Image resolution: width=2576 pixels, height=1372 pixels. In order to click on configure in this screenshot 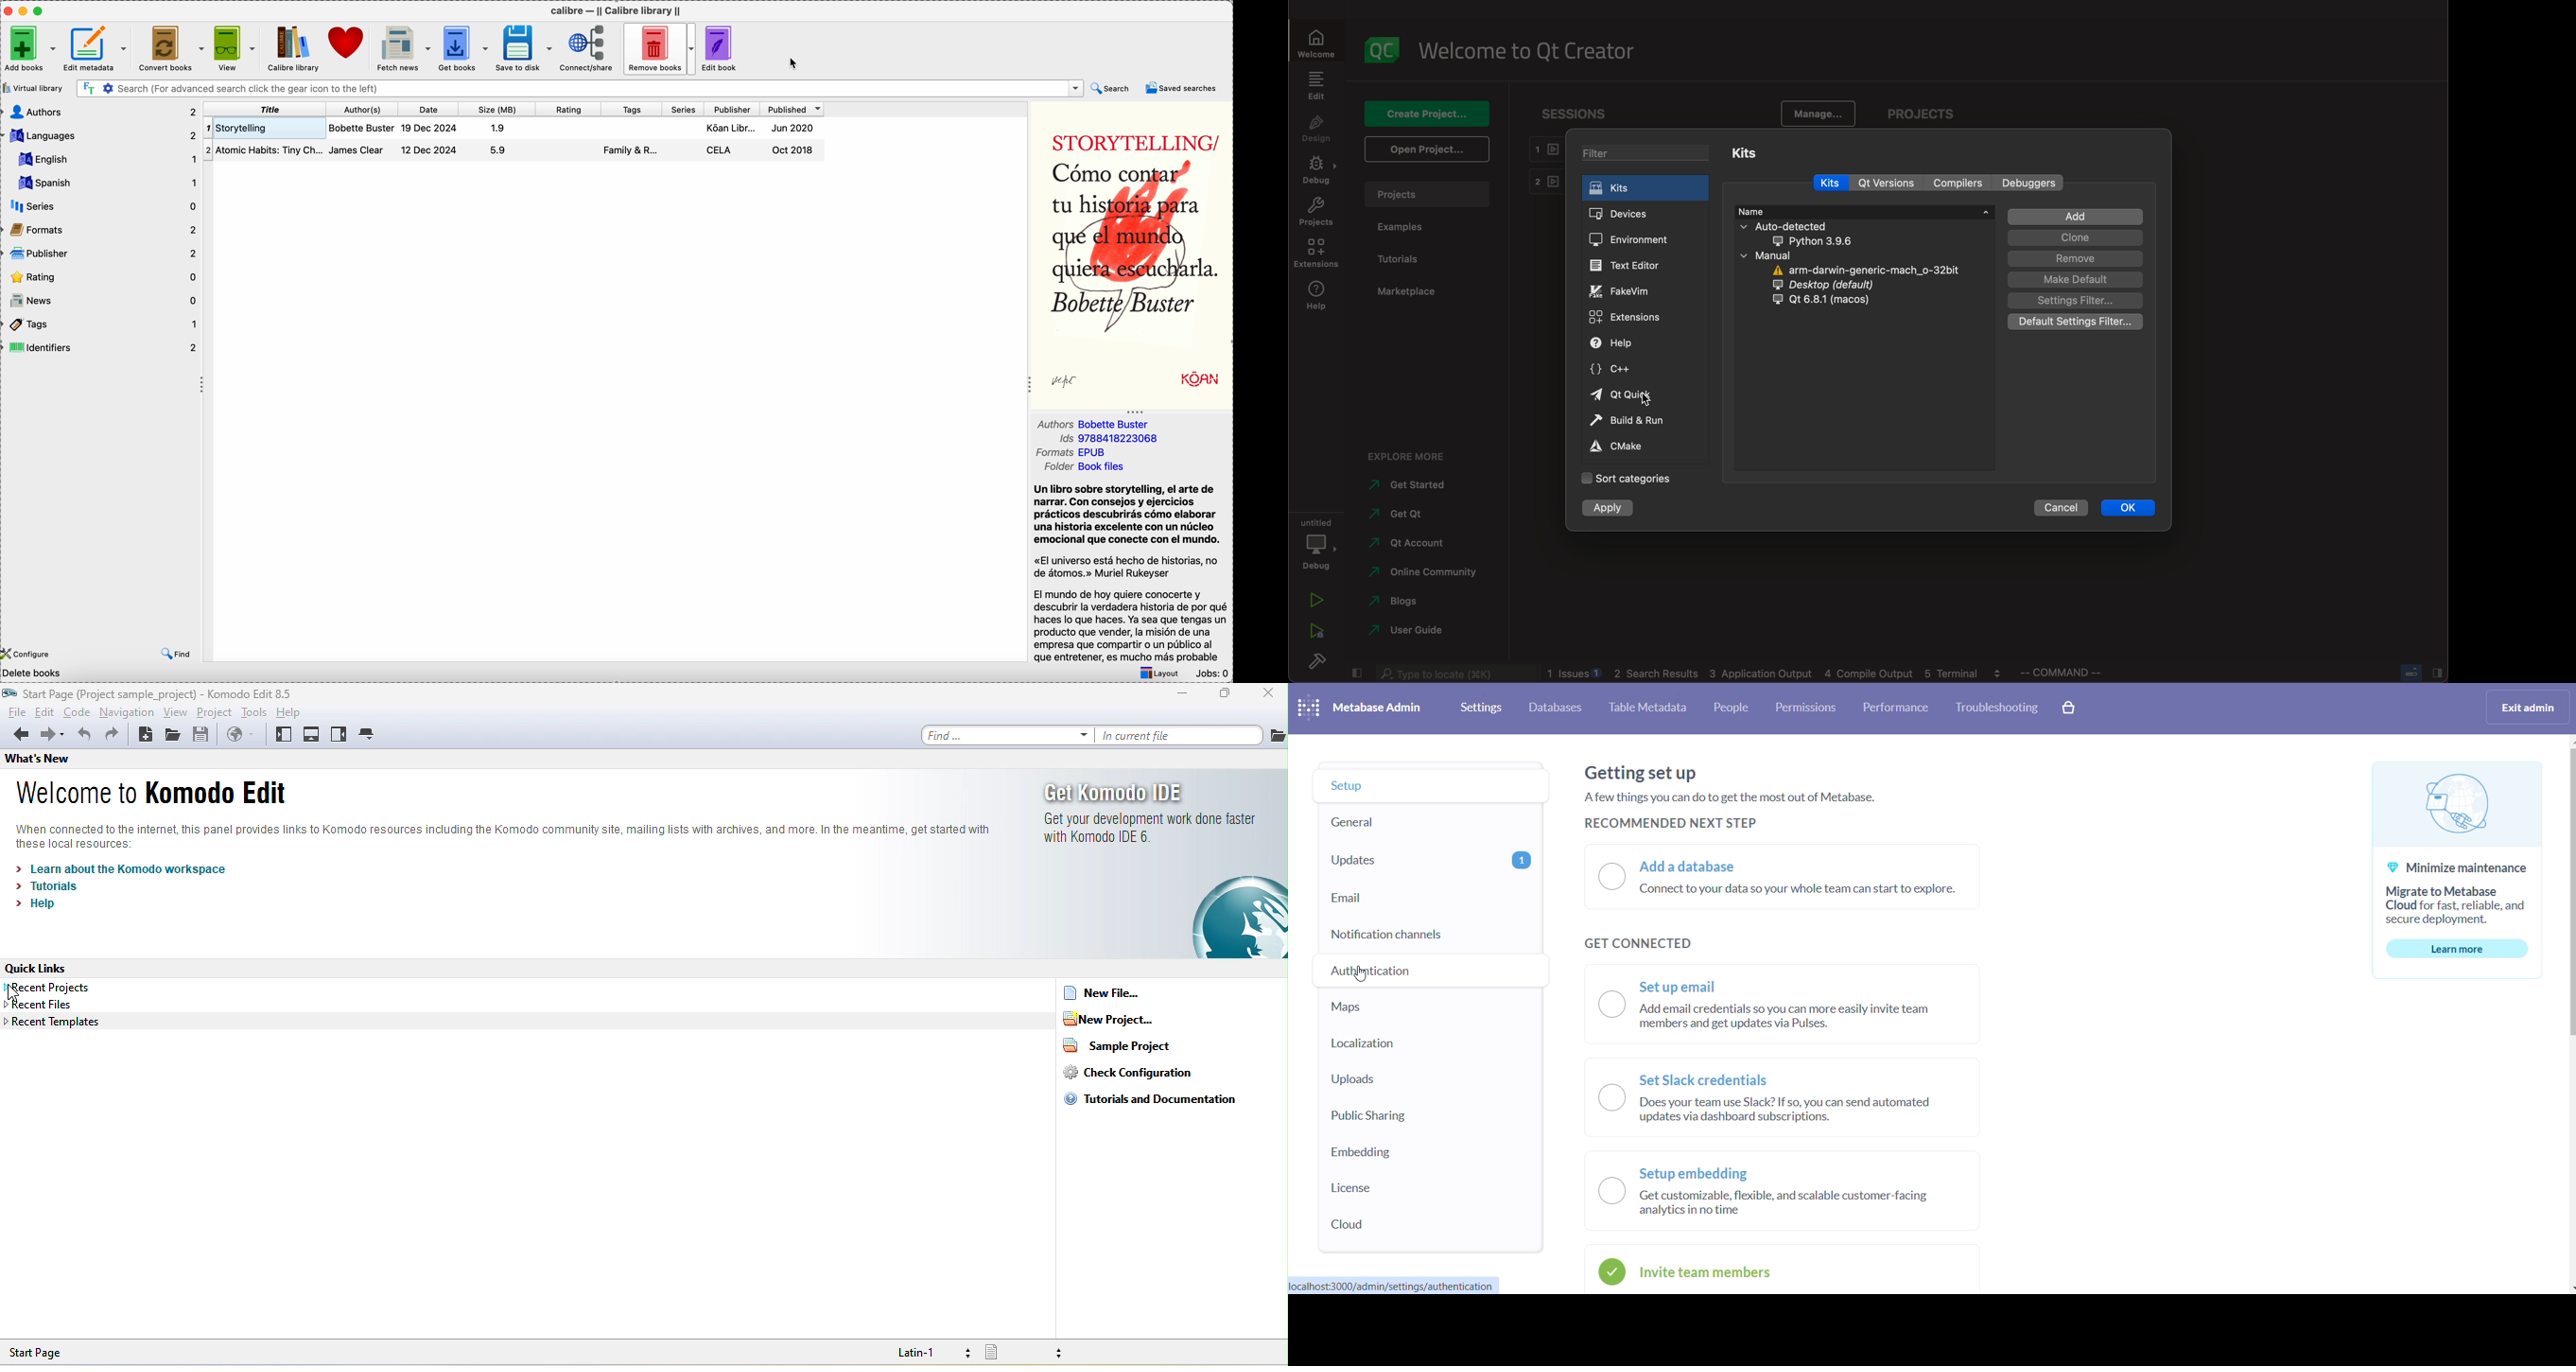, I will do `click(32, 654)`.